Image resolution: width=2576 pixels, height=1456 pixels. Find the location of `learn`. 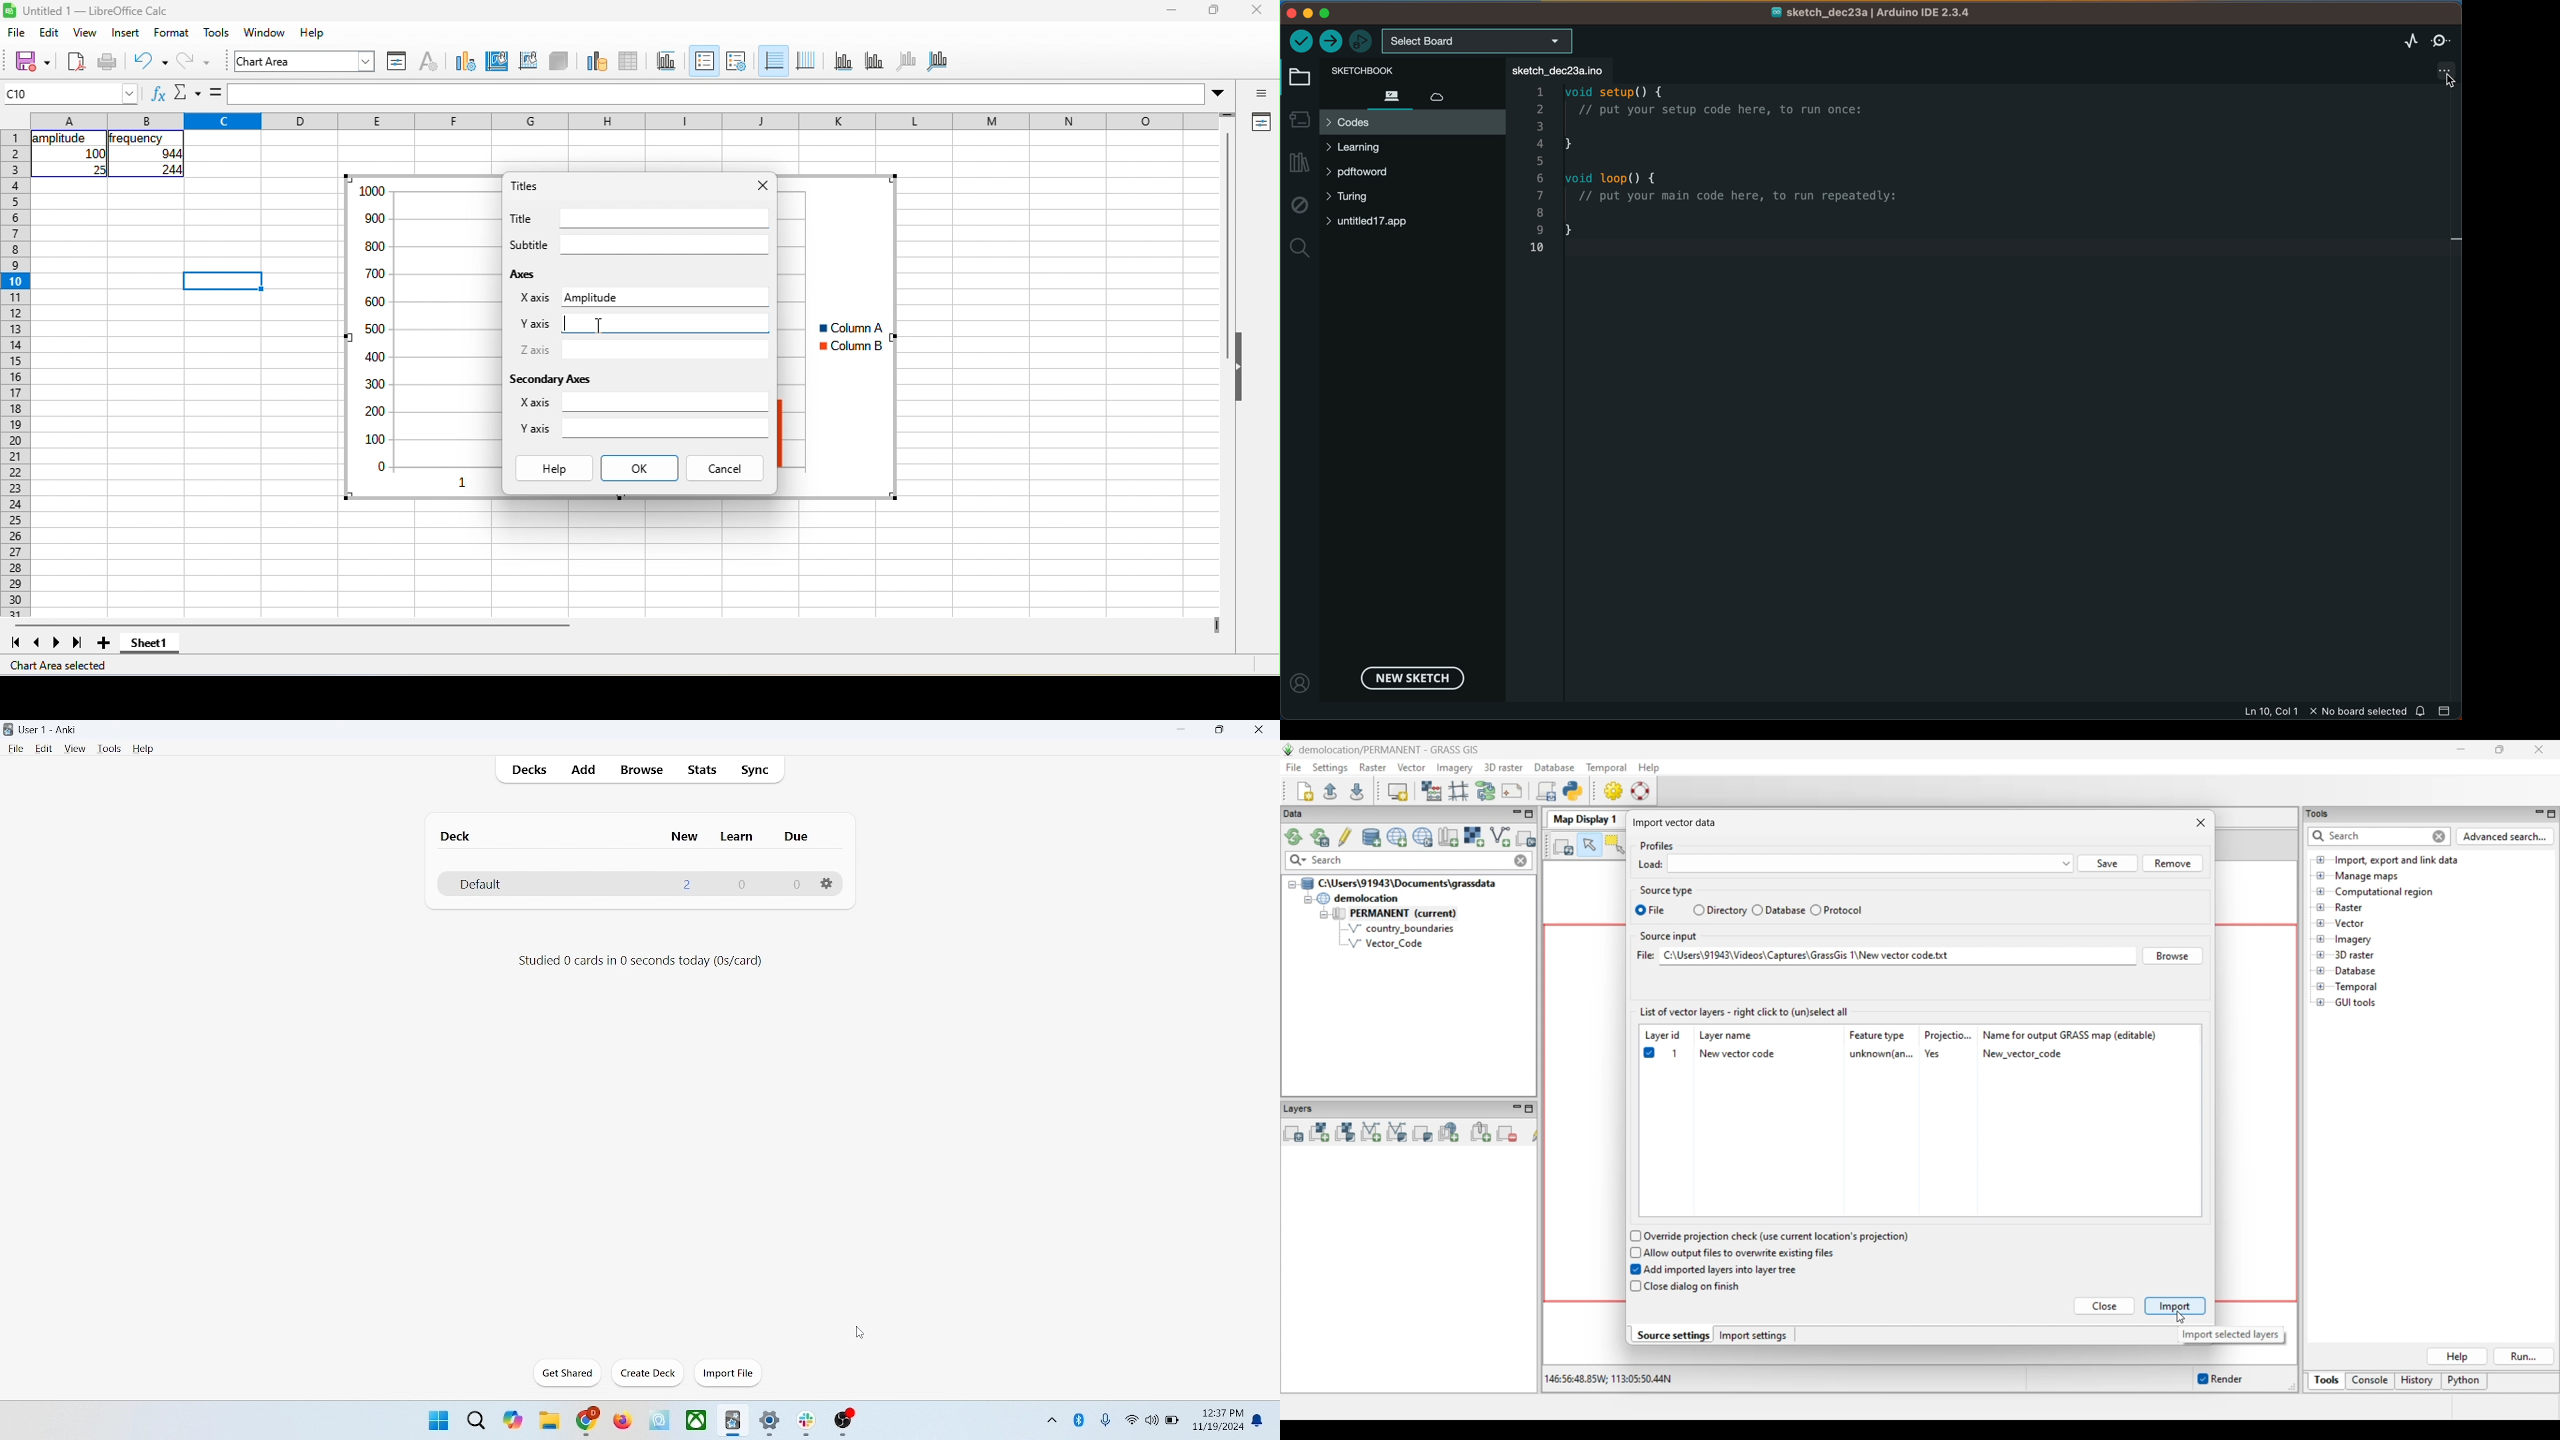

learn is located at coordinates (736, 836).